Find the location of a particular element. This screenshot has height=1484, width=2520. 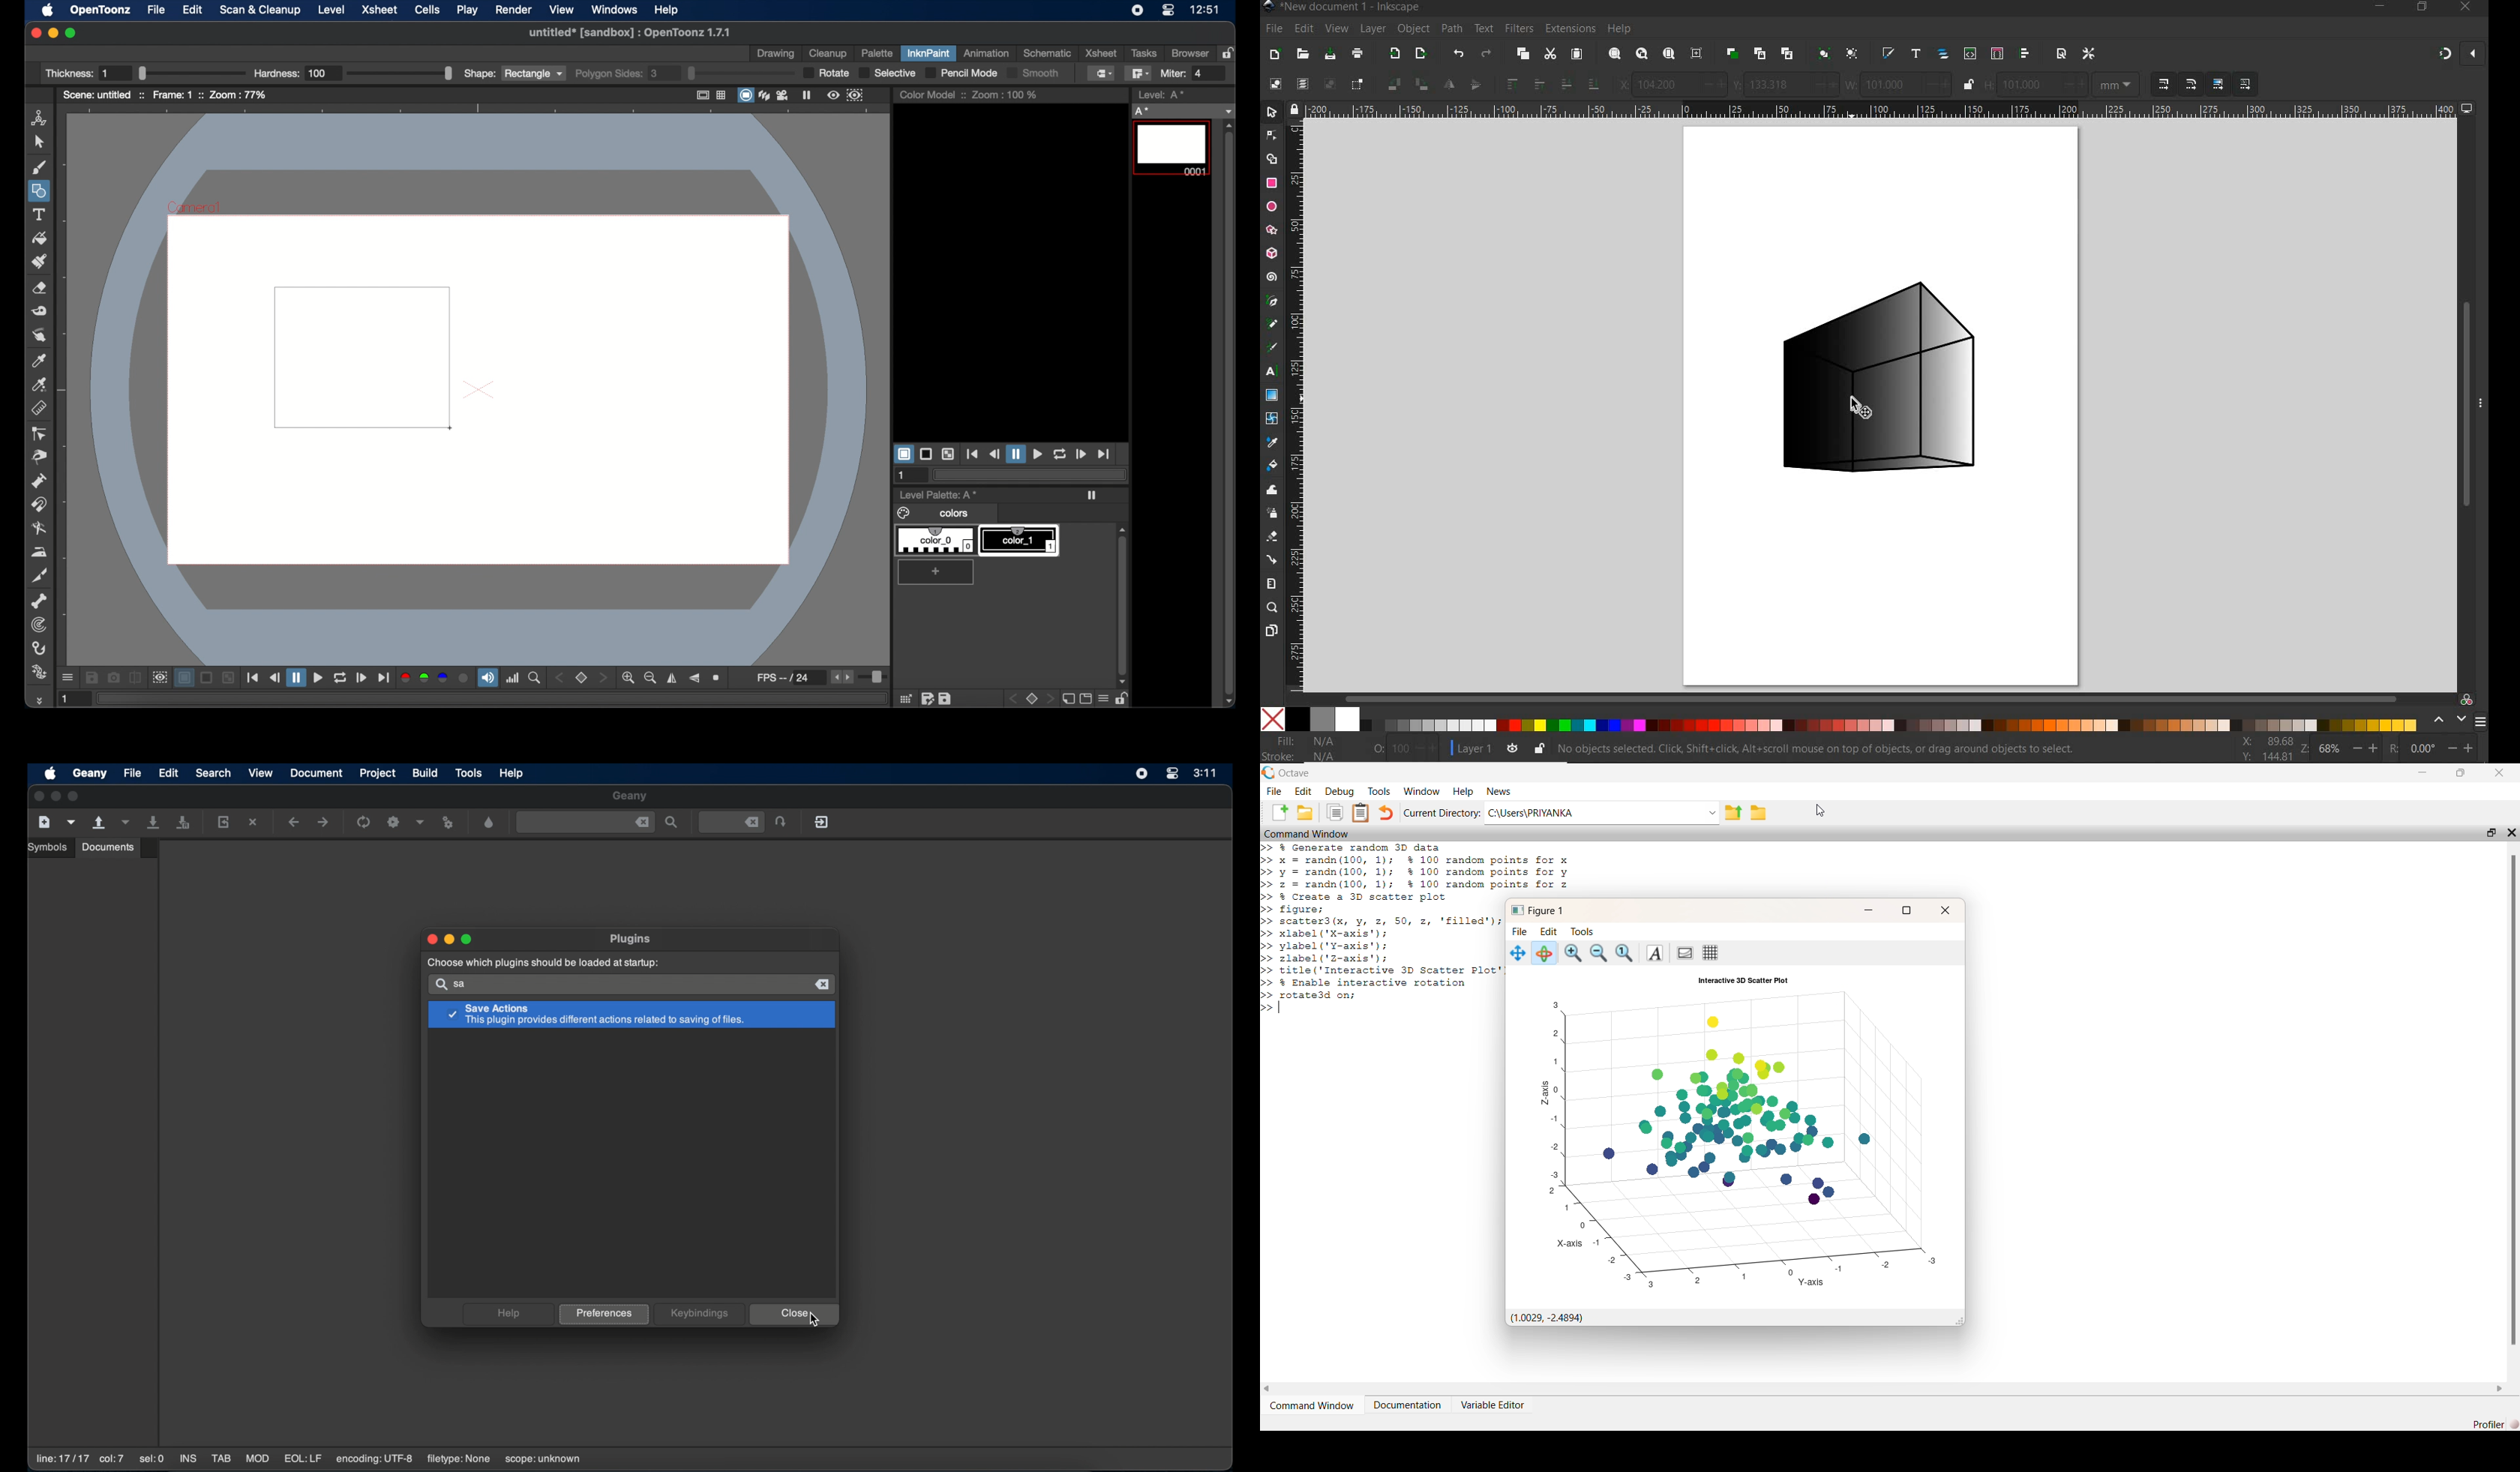

line:17/17 is located at coordinates (61, 1459).